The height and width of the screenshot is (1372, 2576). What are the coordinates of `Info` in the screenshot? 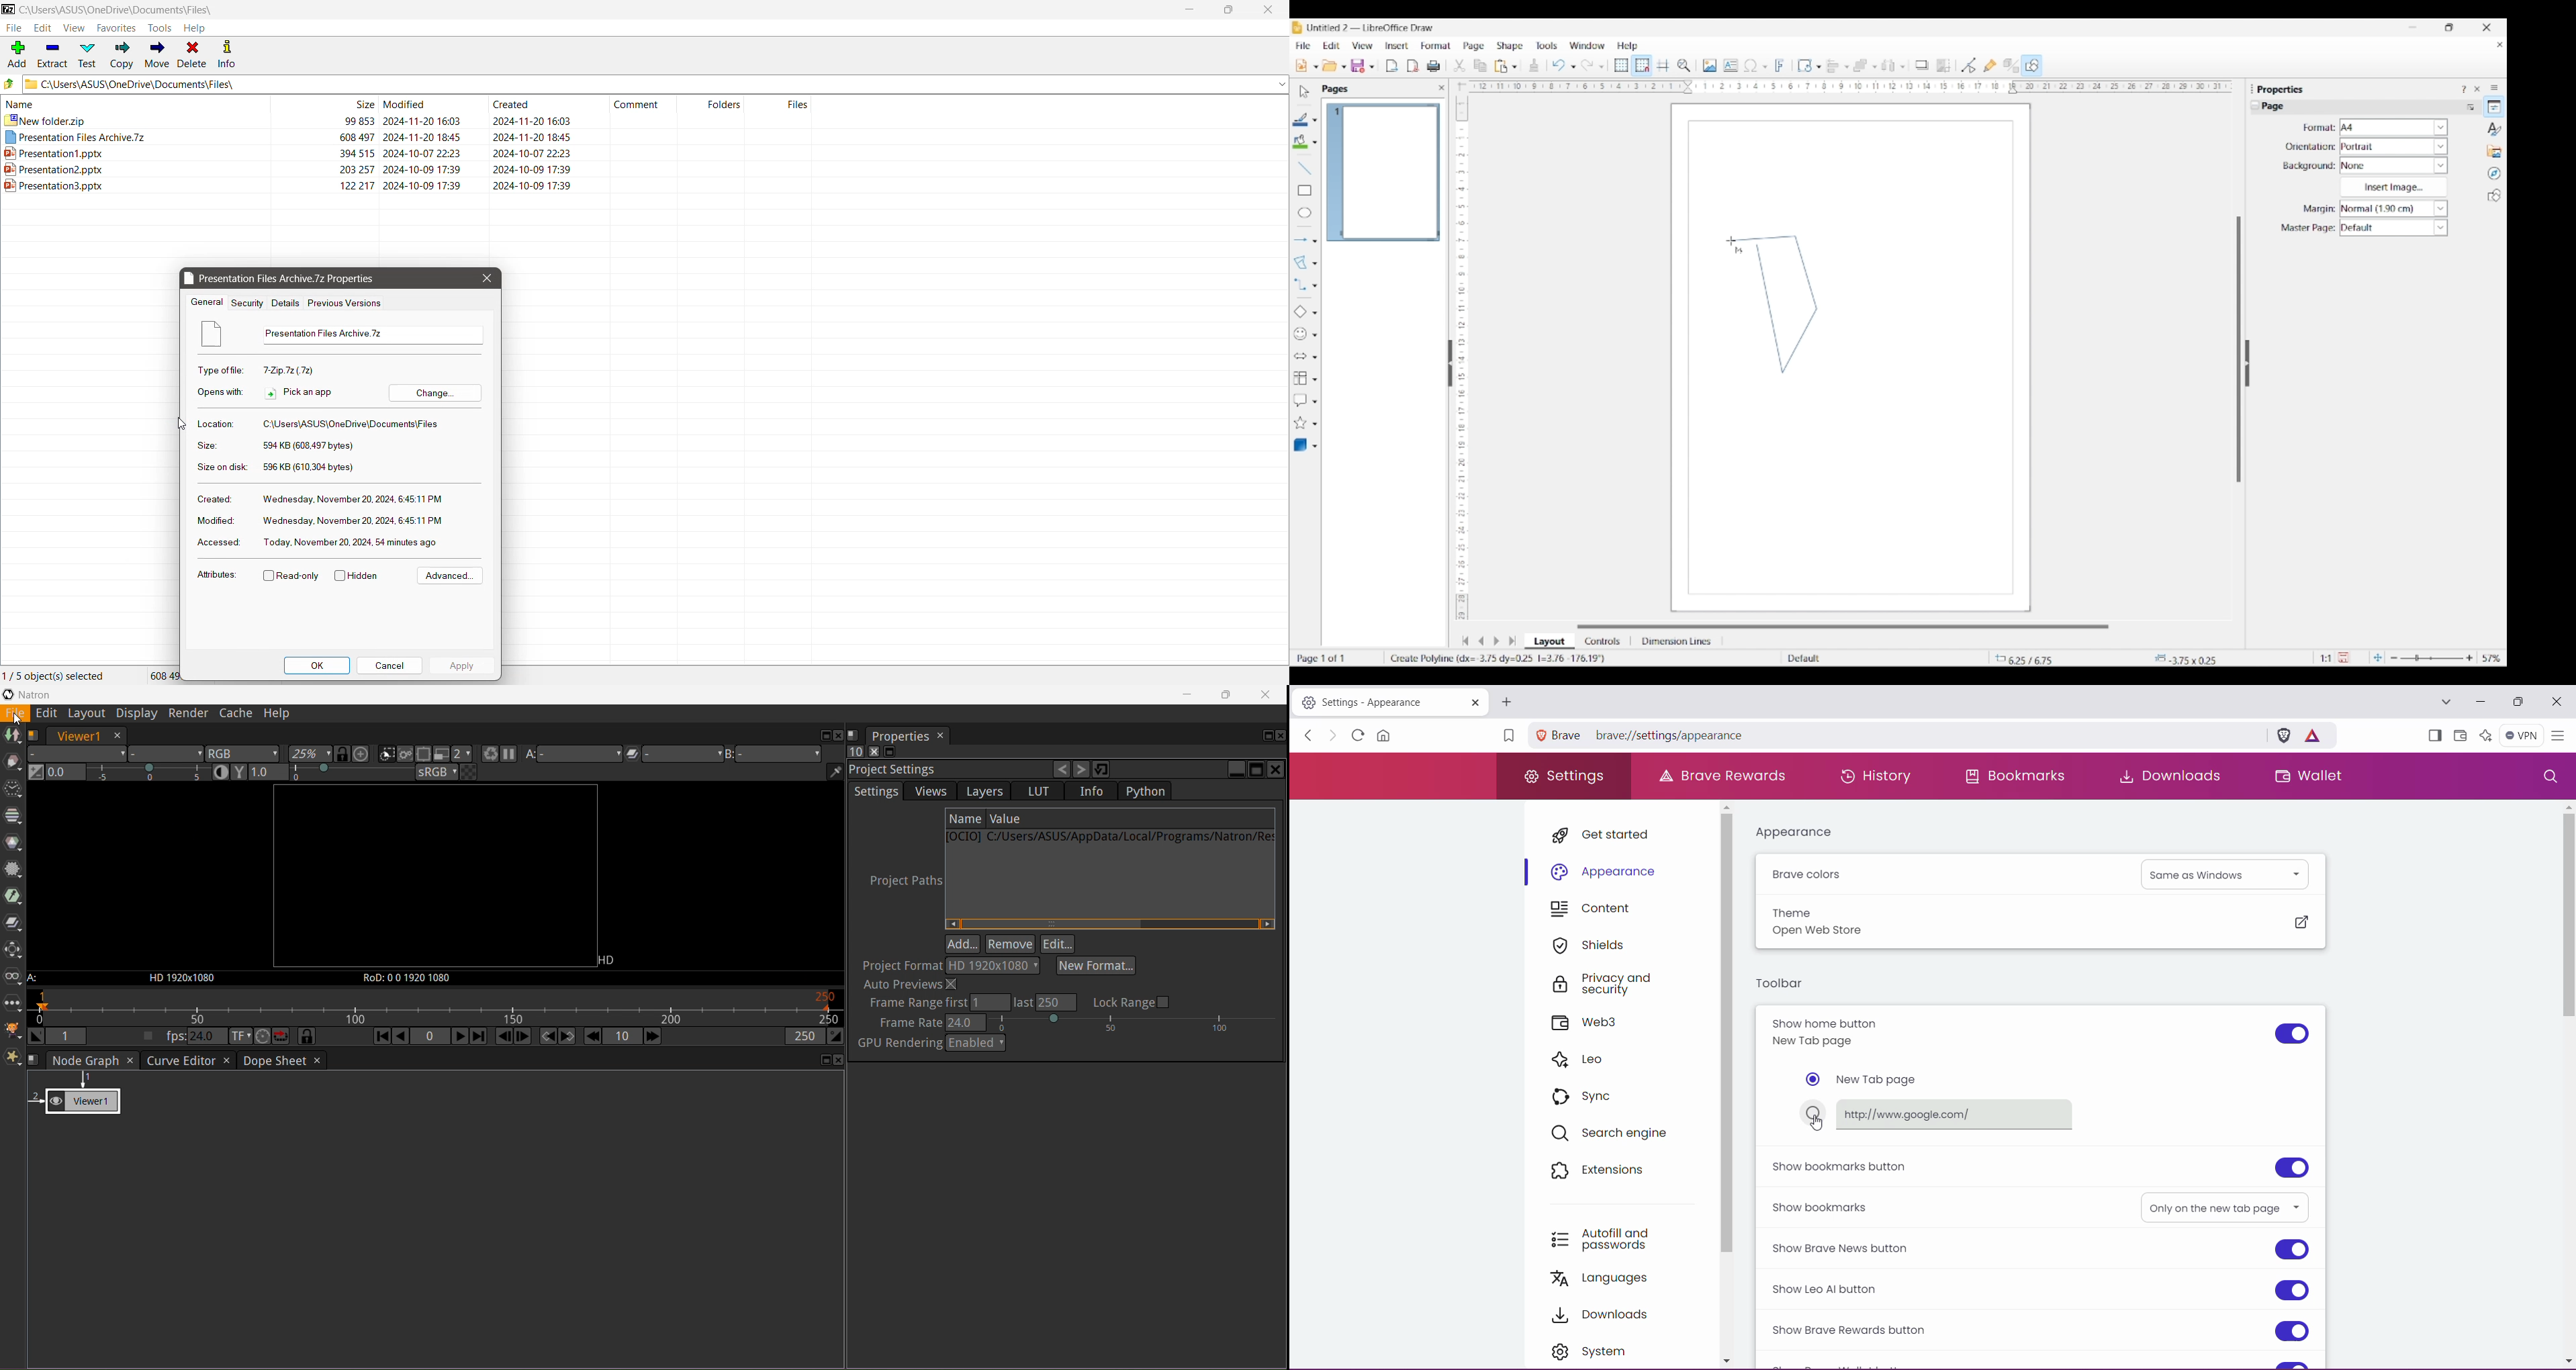 It's located at (1092, 792).